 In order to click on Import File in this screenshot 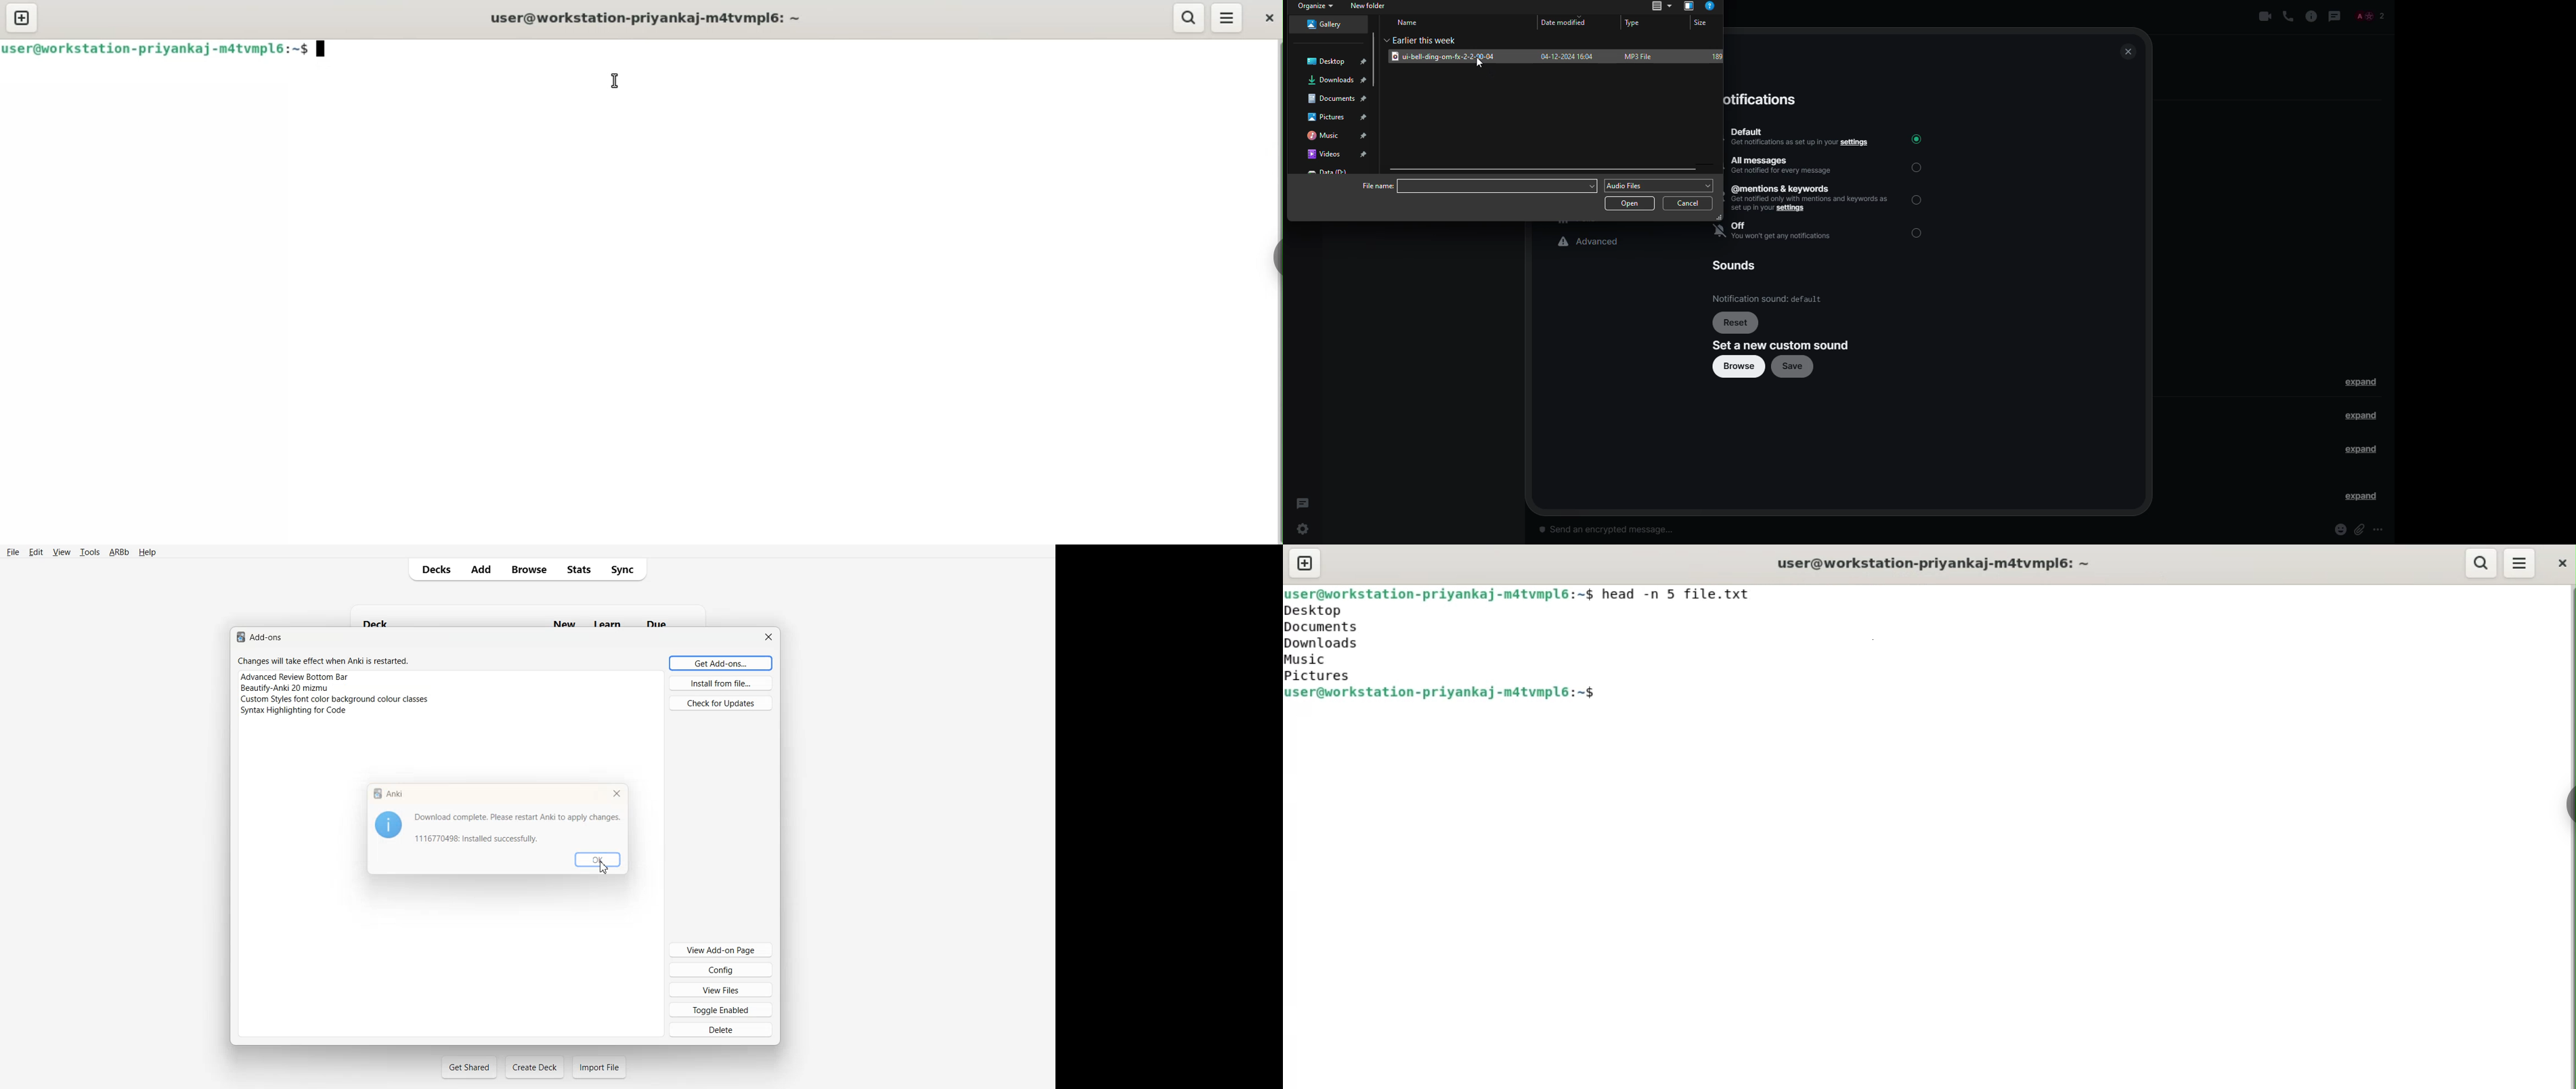, I will do `click(599, 1066)`.